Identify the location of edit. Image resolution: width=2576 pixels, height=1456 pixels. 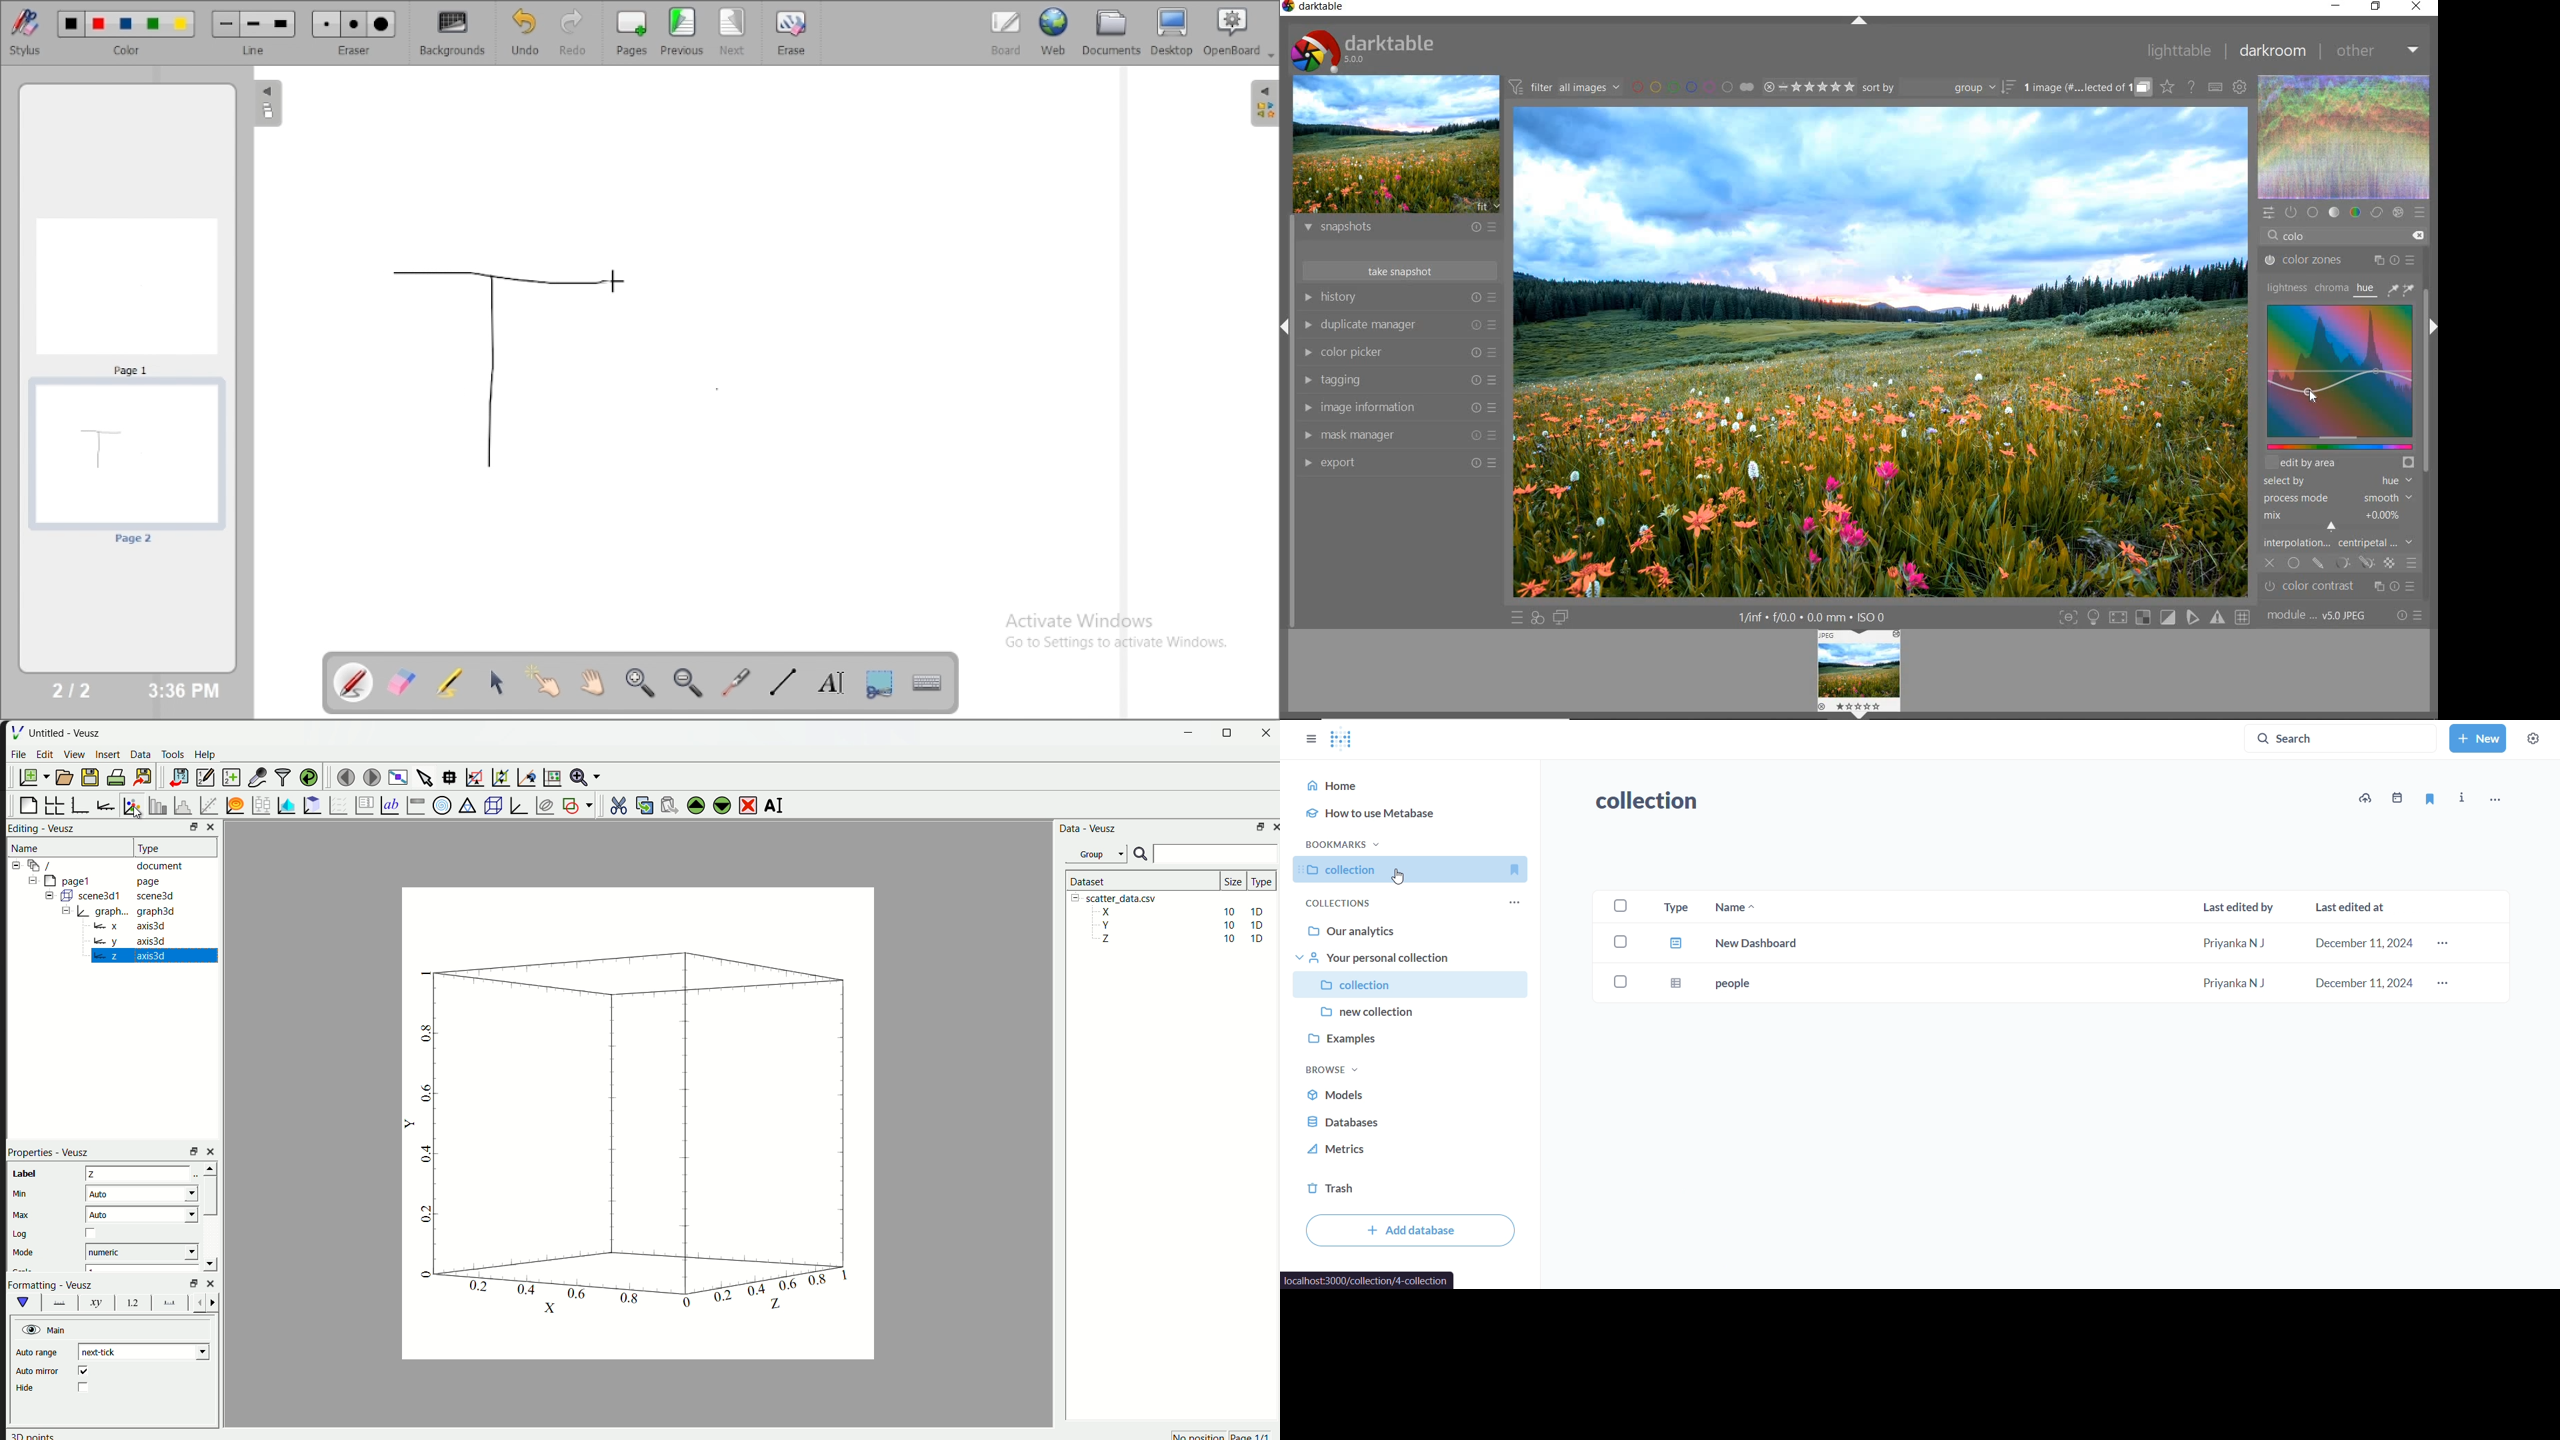
(44, 754).